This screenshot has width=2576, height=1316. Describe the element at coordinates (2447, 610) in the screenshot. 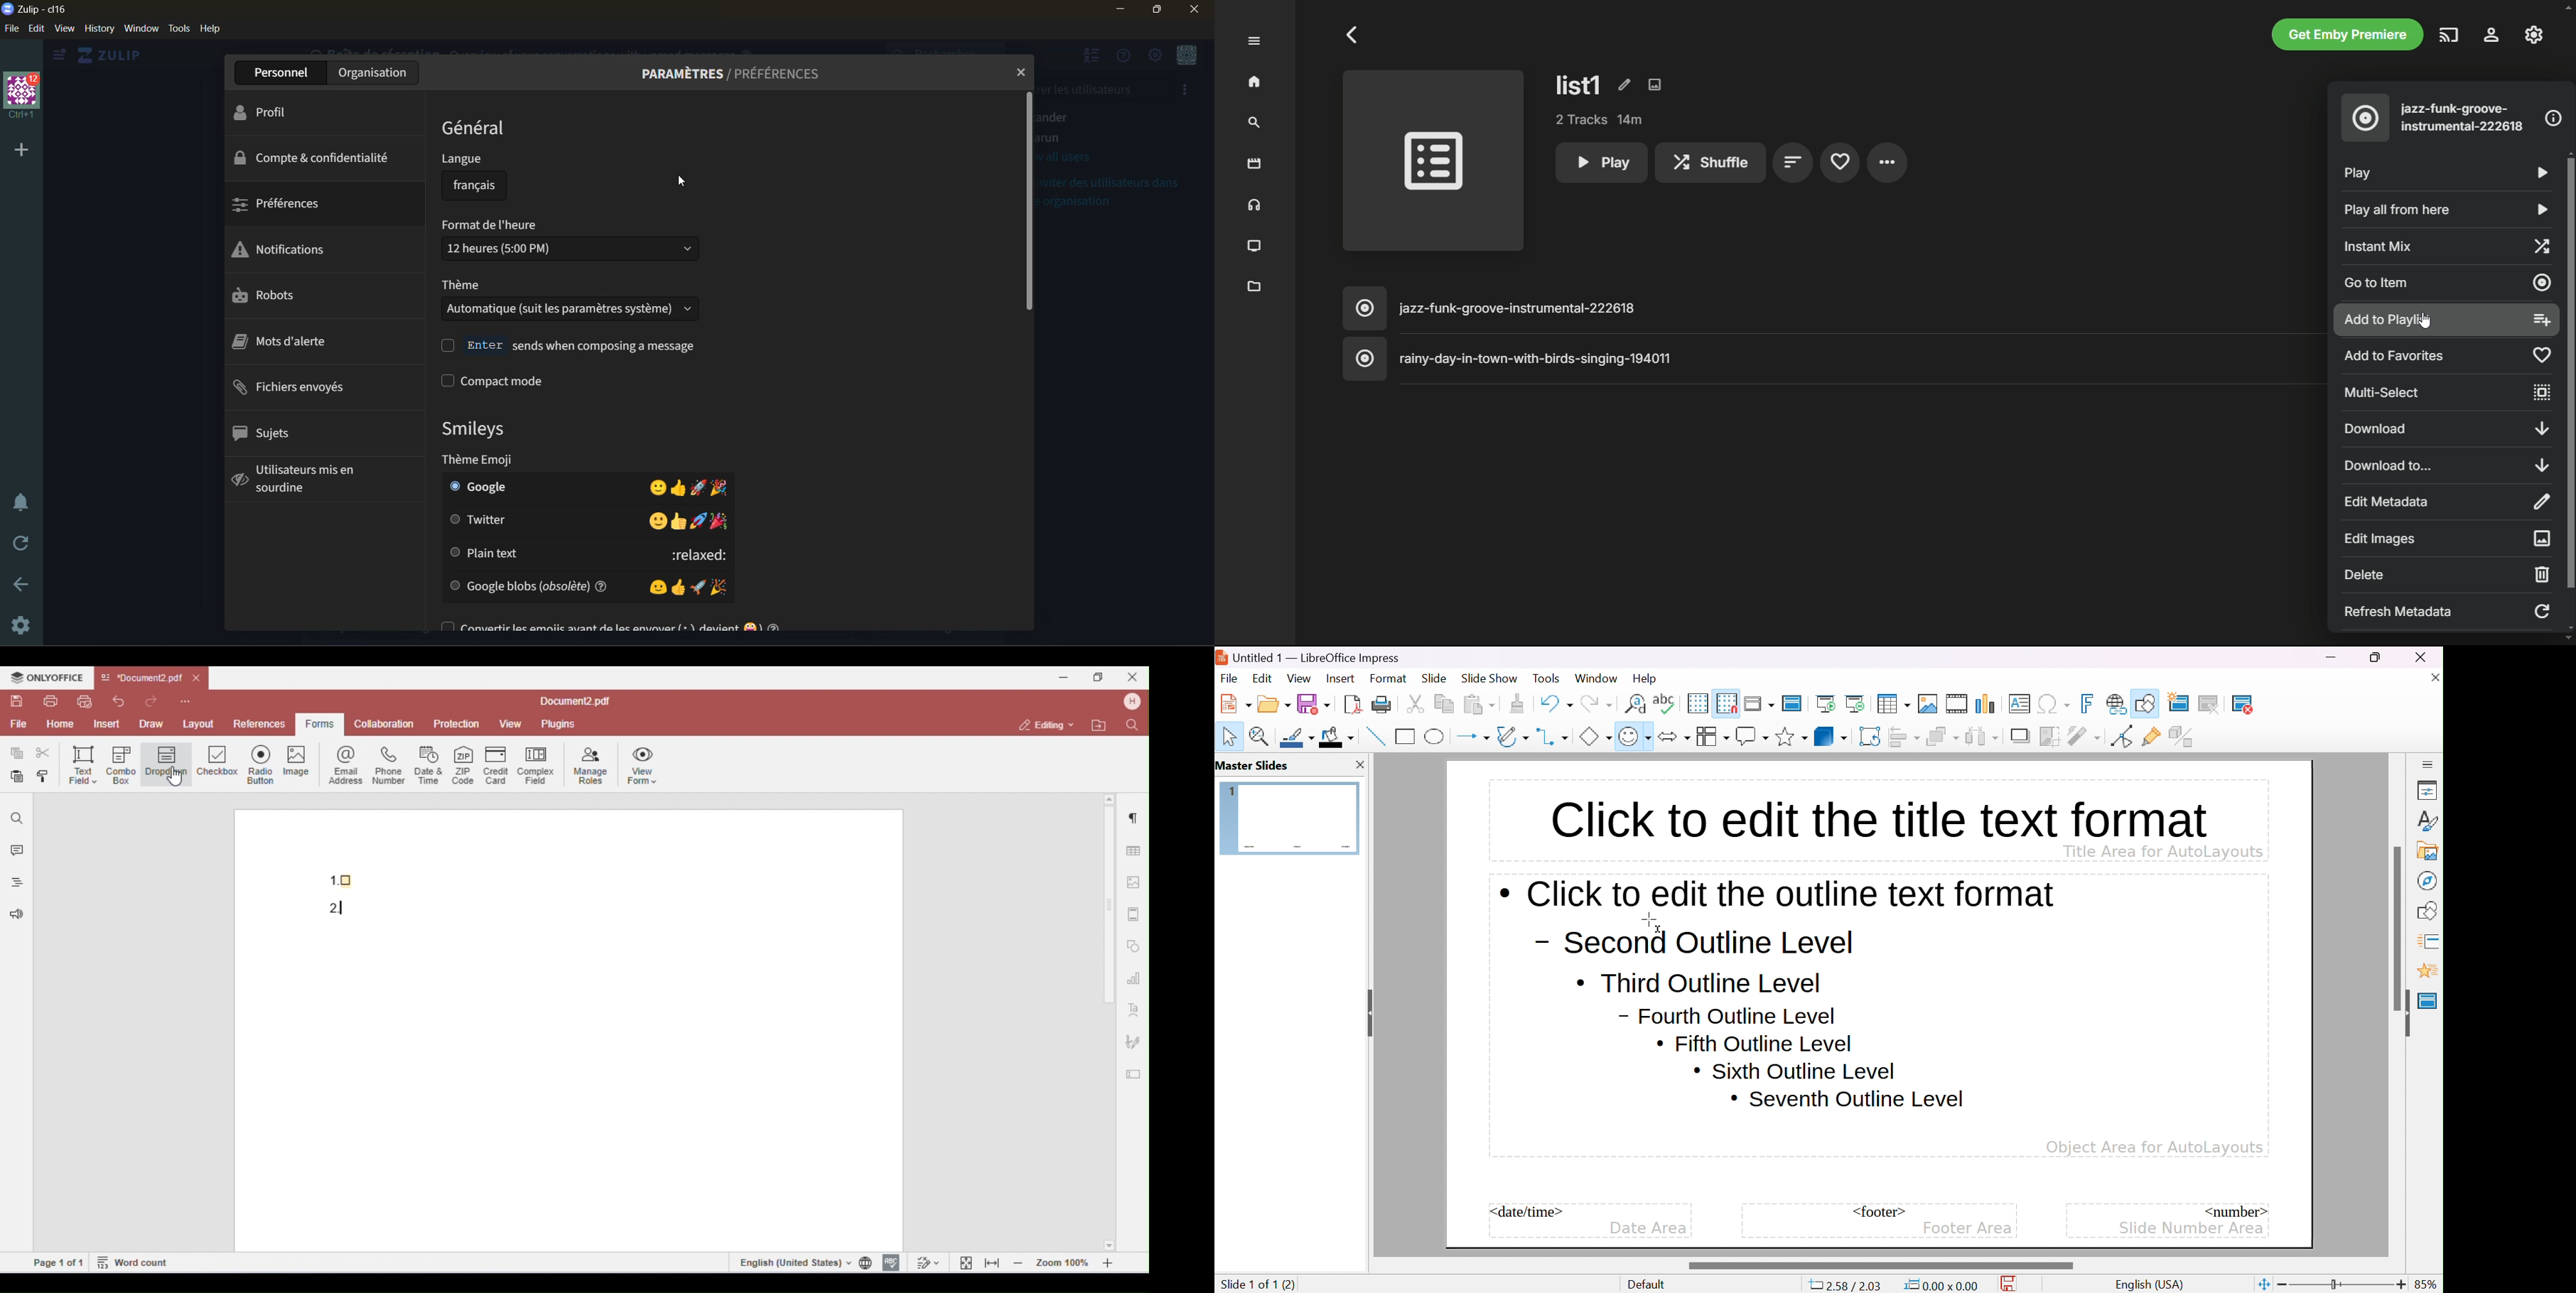

I see `refresh metadata` at that location.